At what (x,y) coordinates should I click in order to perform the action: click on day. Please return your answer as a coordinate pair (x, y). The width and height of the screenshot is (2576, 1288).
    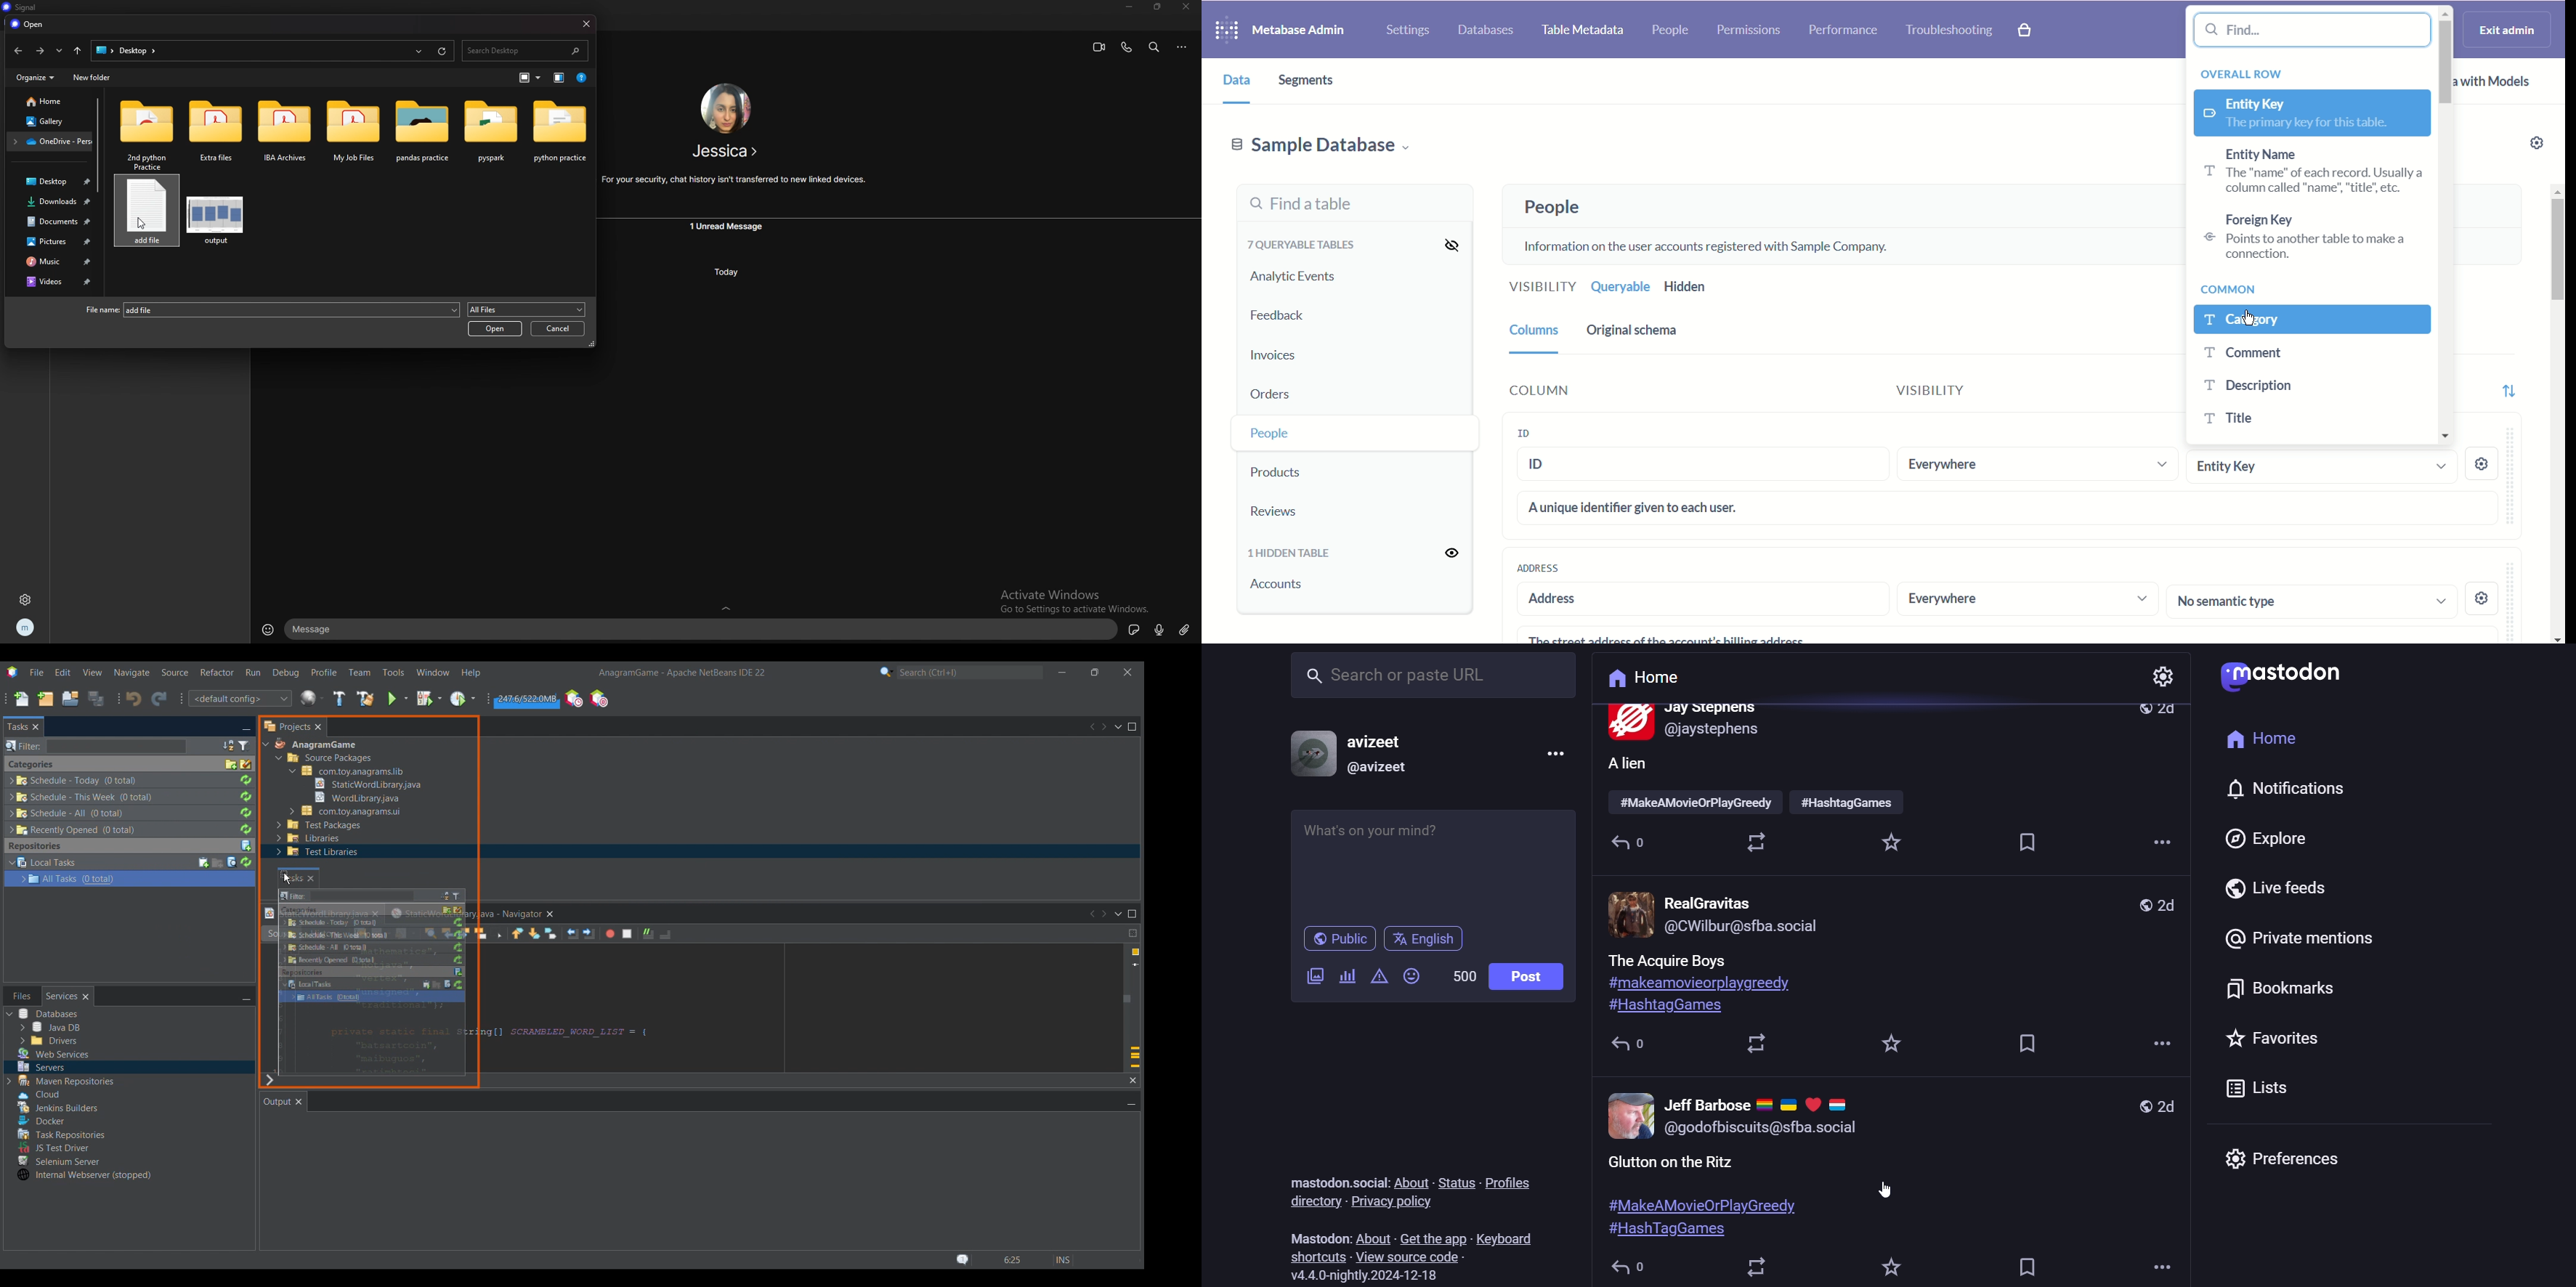
    Looking at the image, I should click on (2150, 1110).